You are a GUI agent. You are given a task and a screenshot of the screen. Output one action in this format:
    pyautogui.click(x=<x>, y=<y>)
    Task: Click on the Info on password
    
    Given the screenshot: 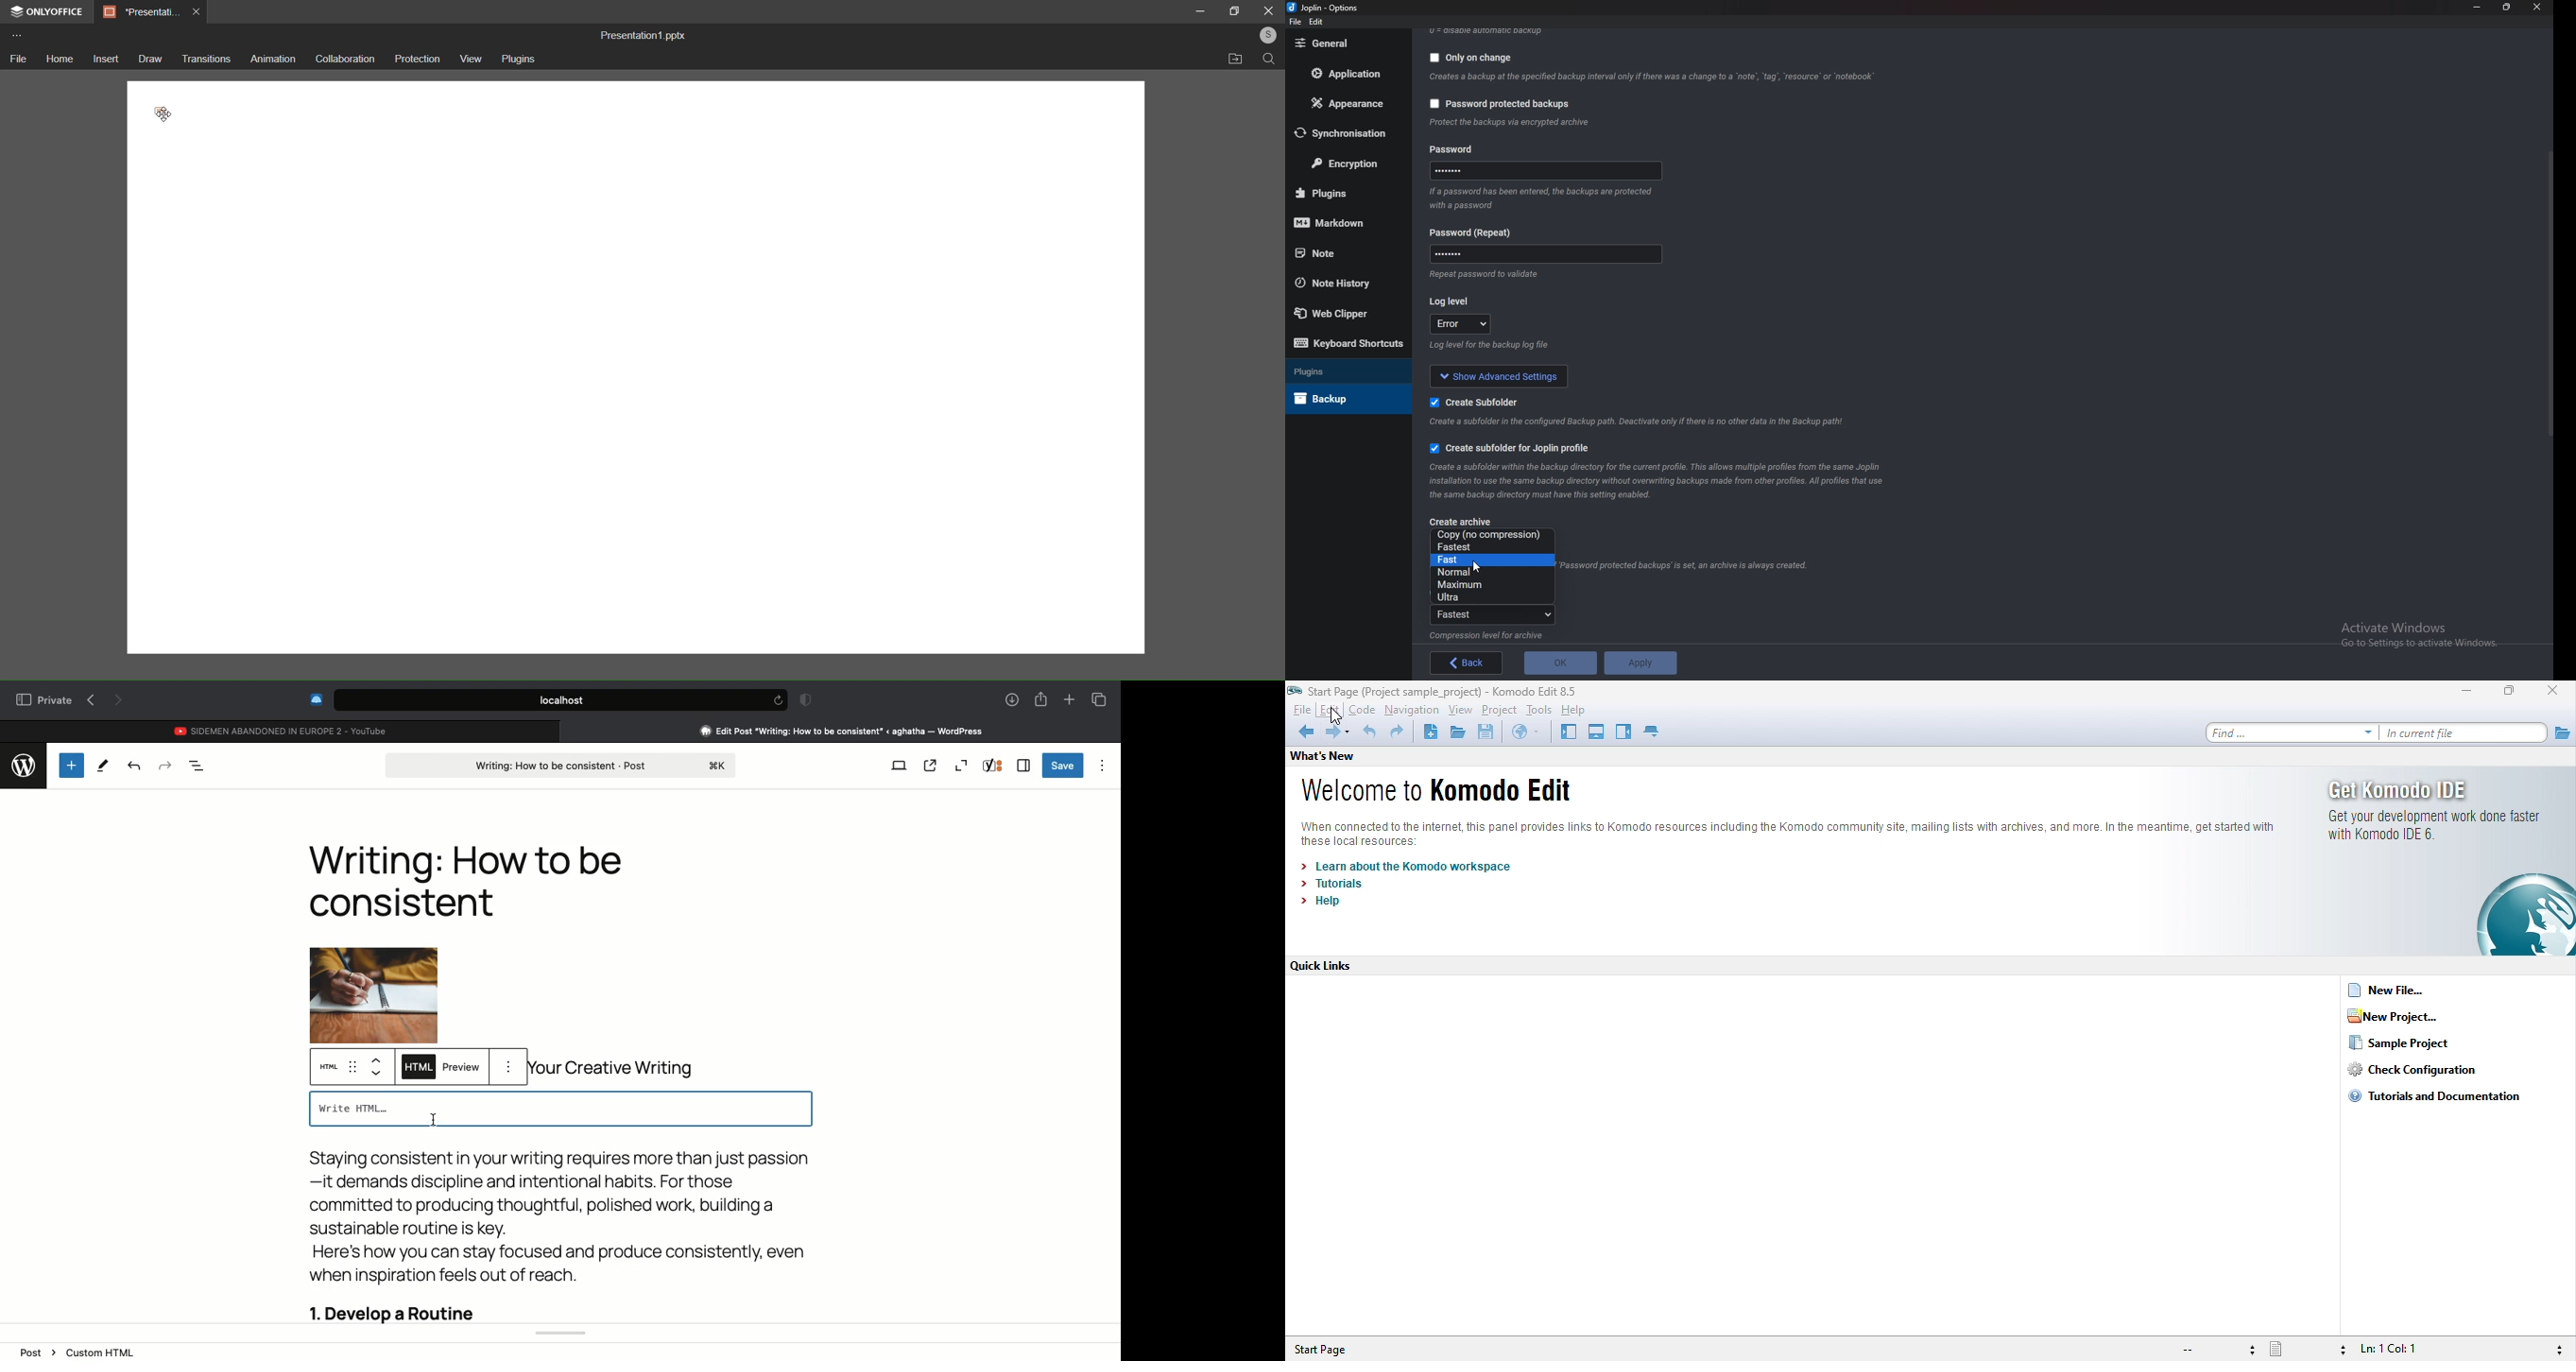 What is the action you would take?
    pyautogui.click(x=1542, y=200)
    